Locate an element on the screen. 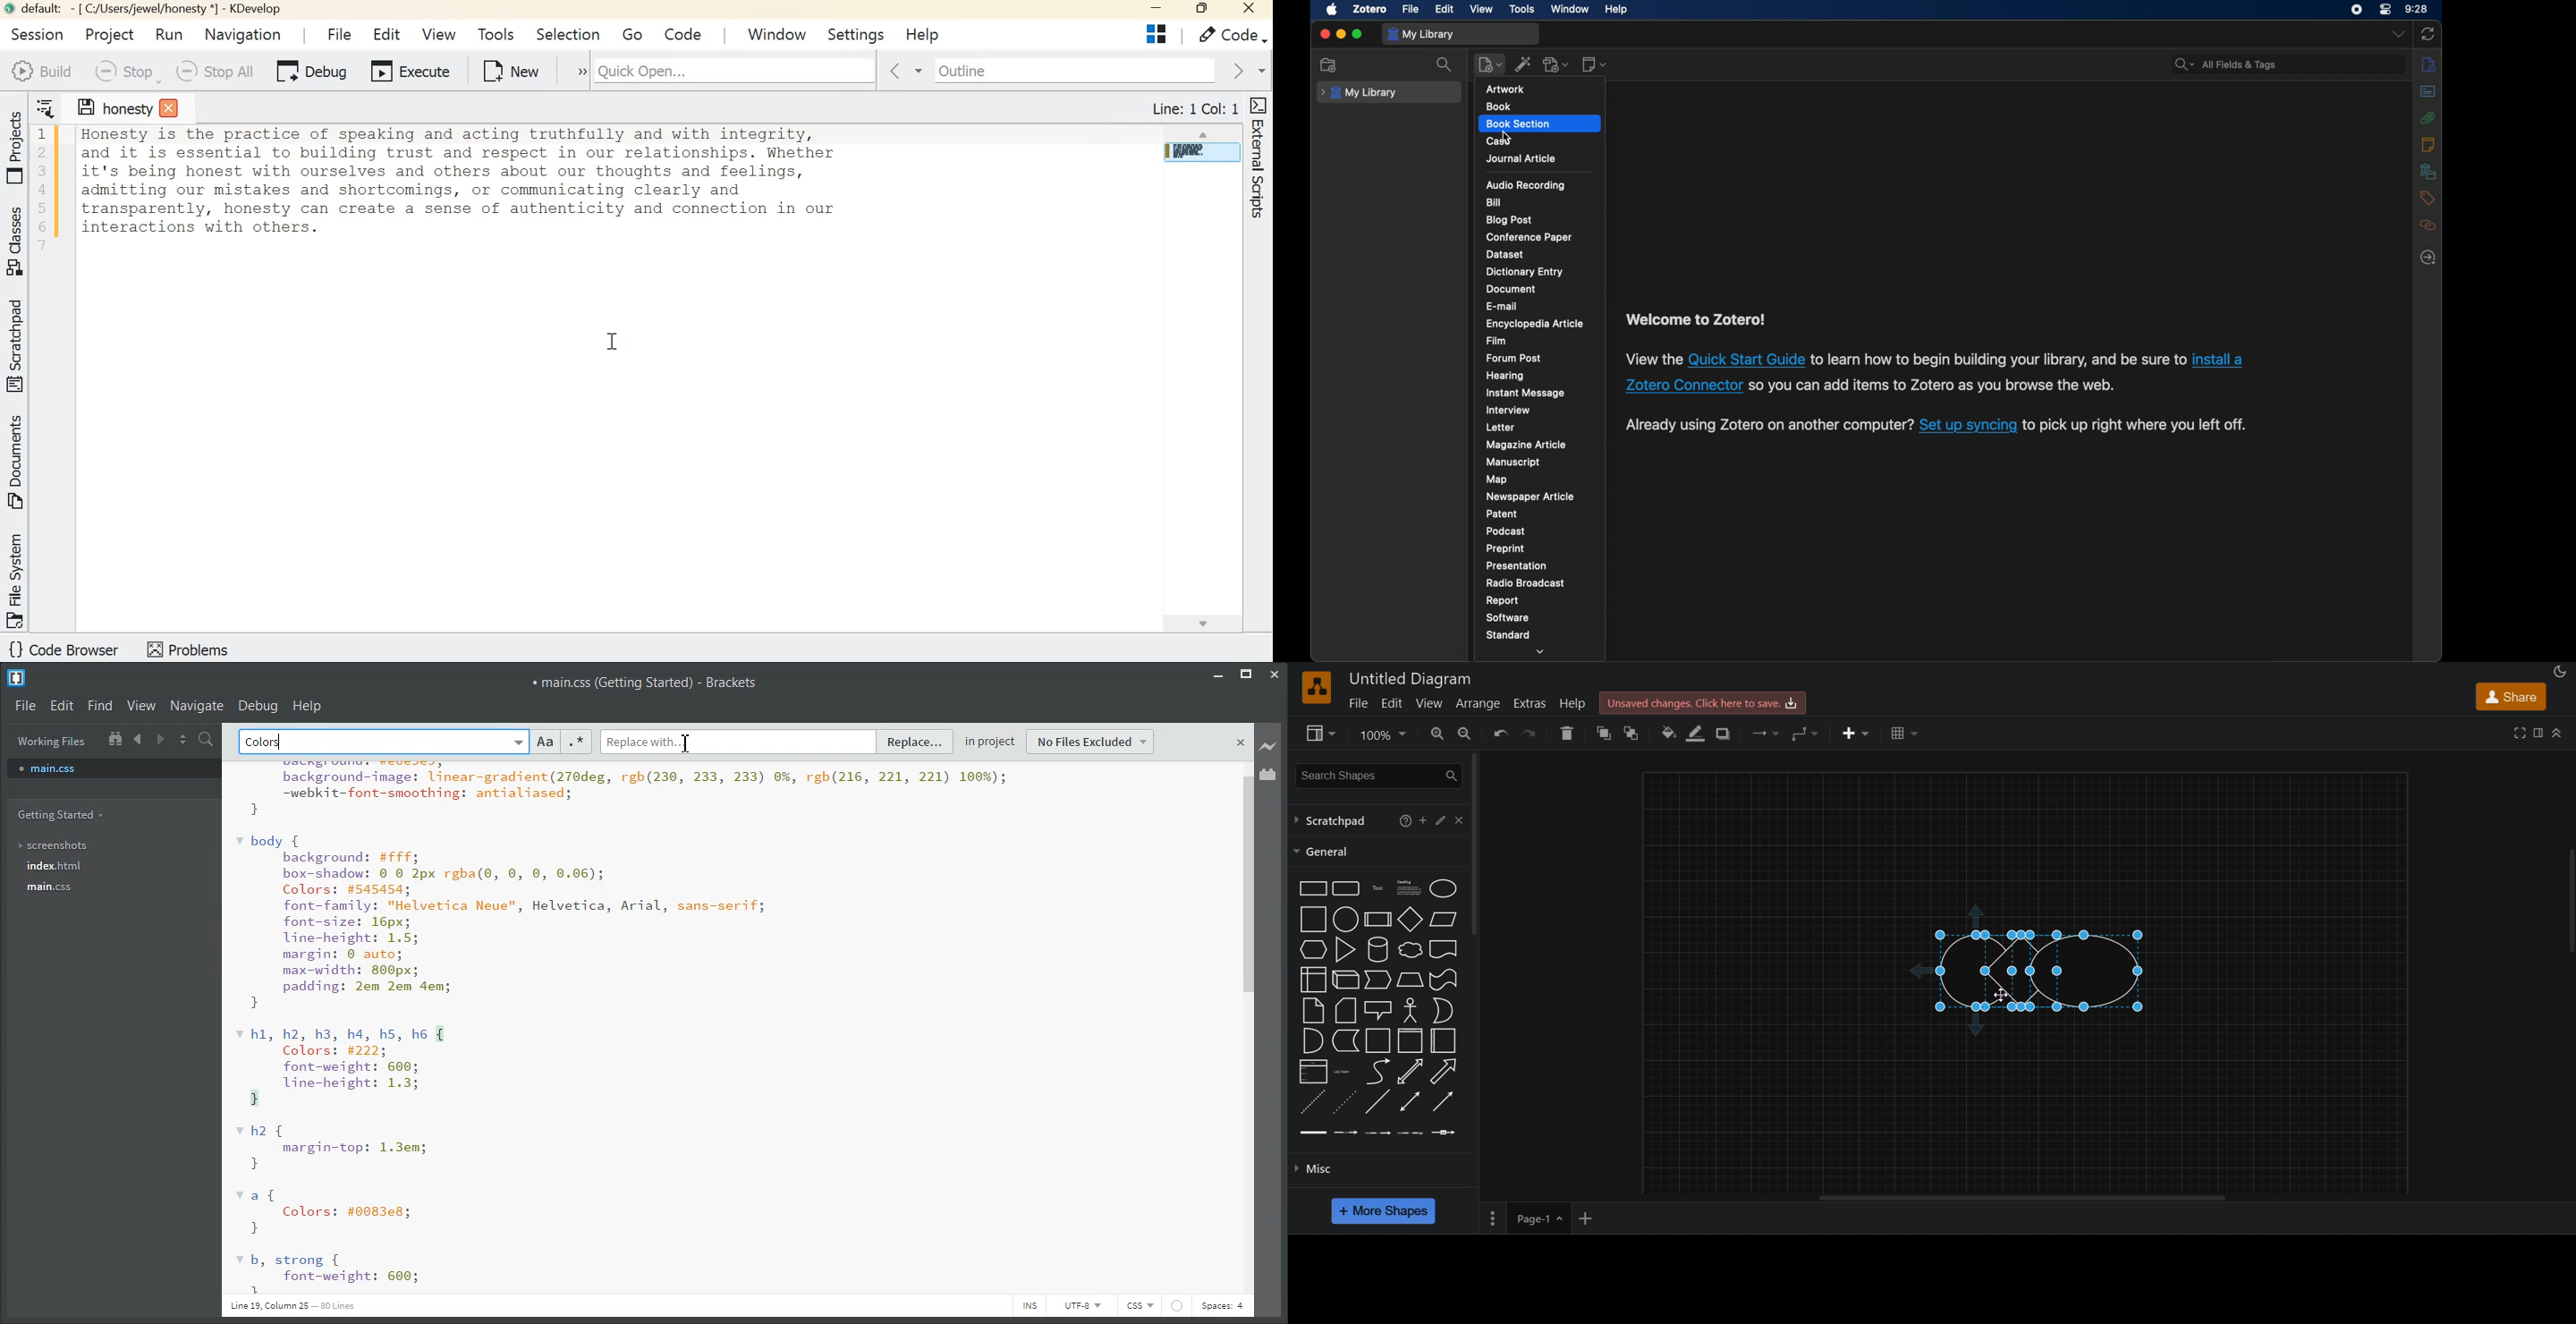 The width and height of the screenshot is (2576, 1344). case is located at coordinates (1501, 141).